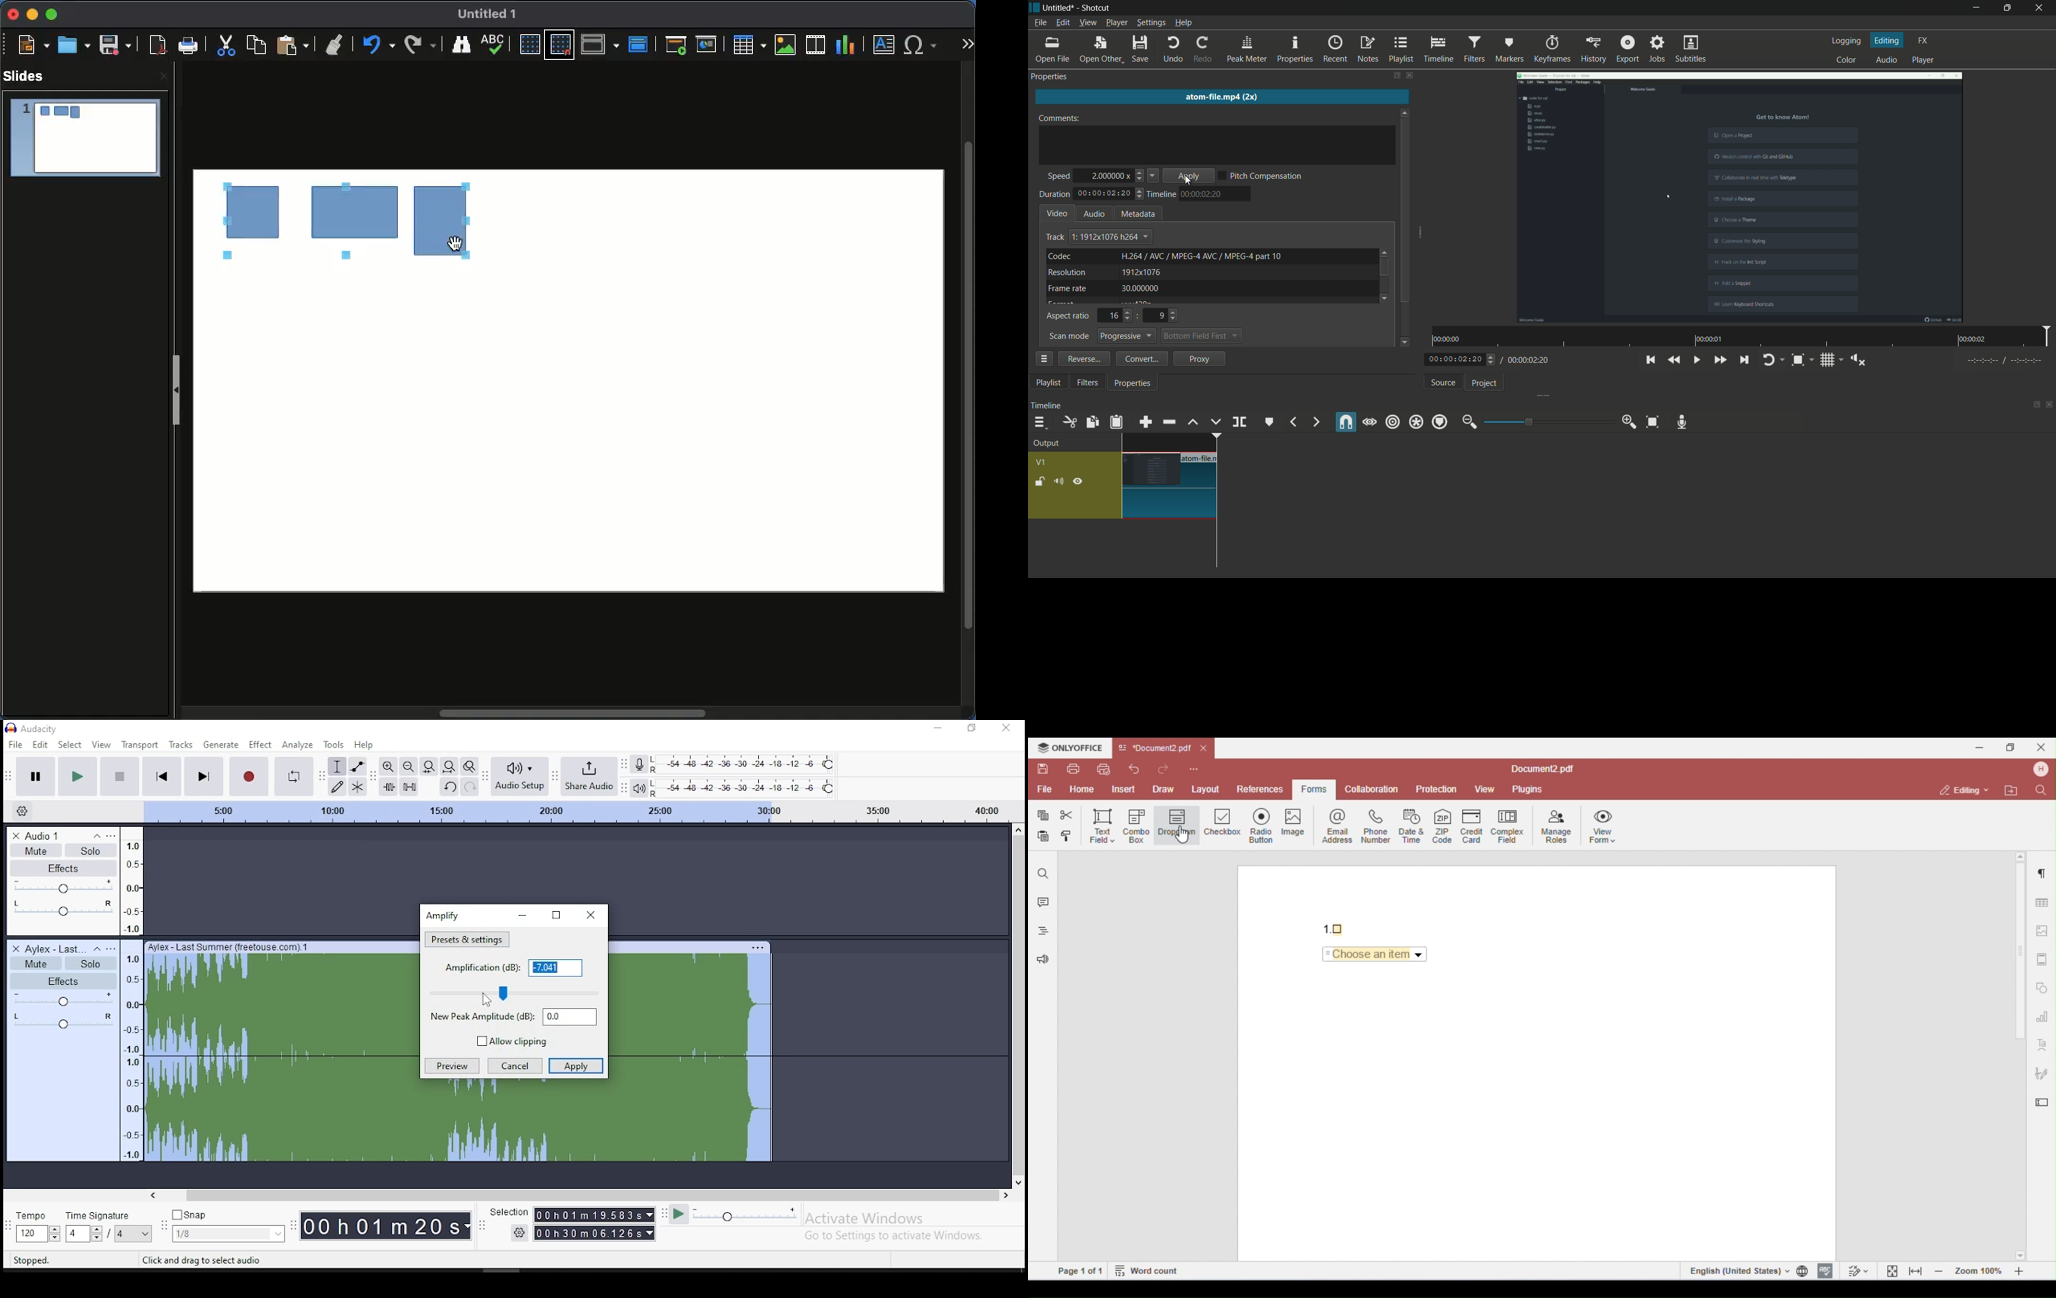  I want to click on zoom out, so click(408, 766).